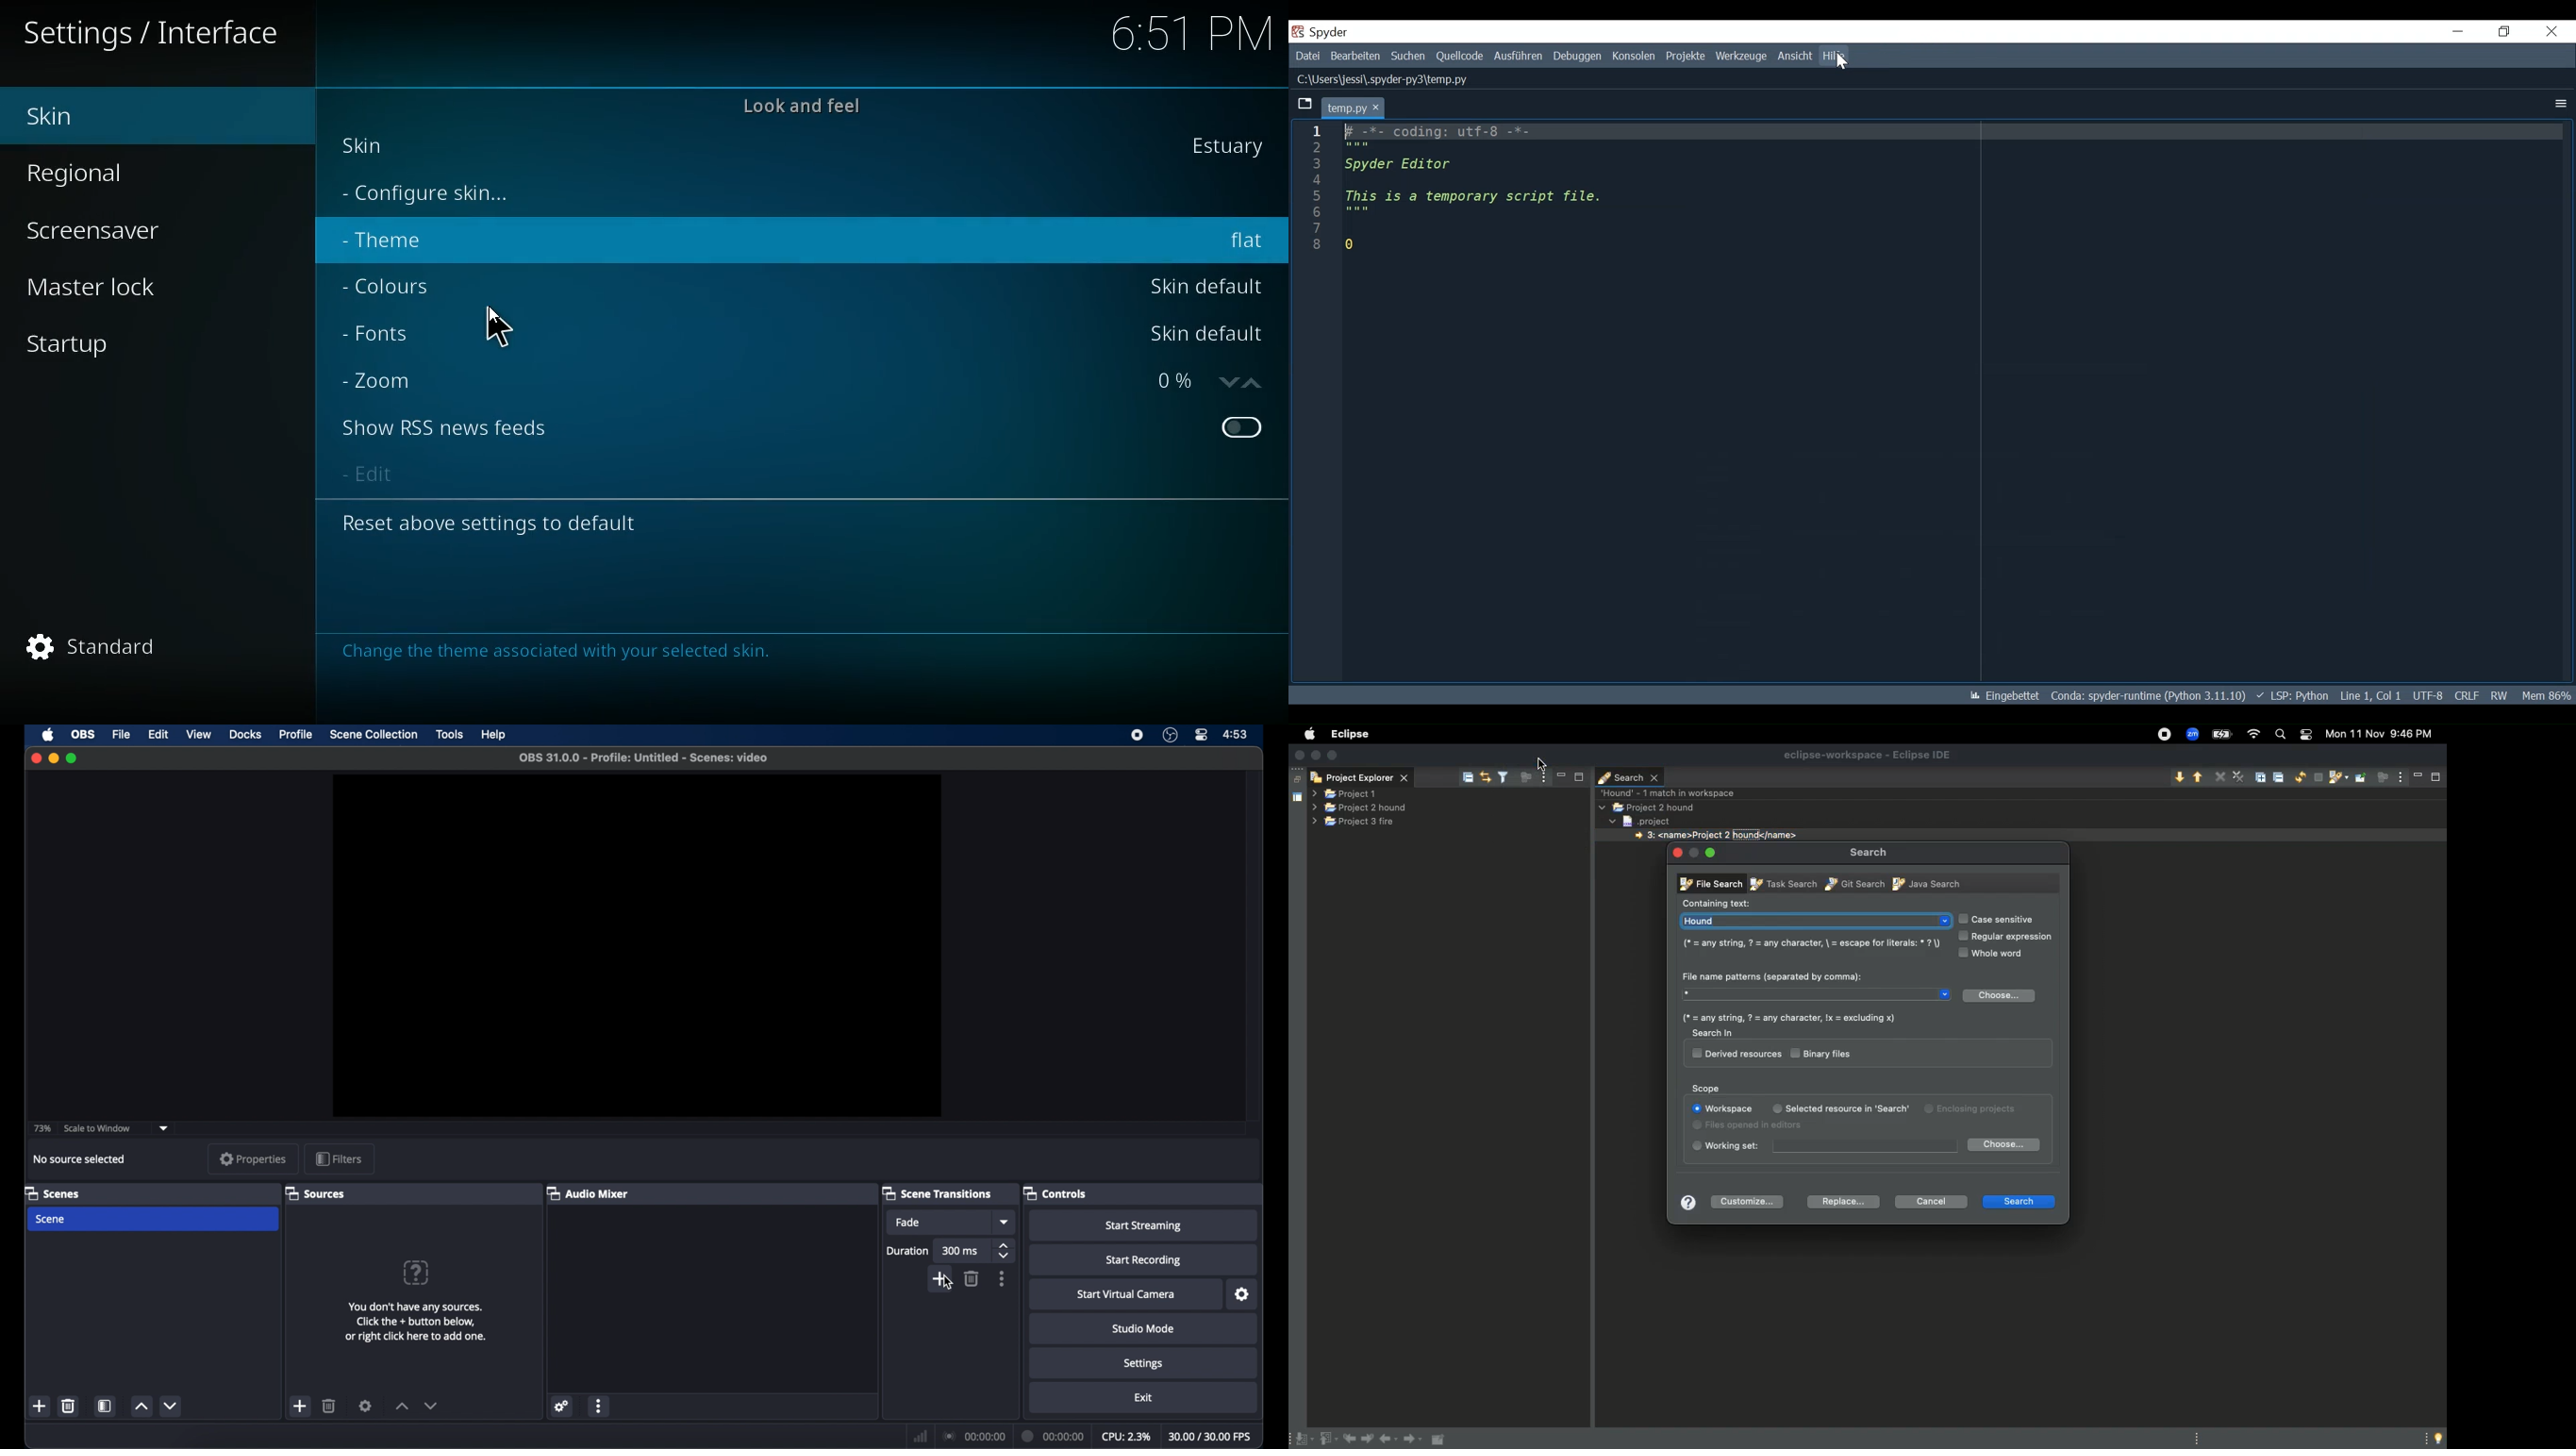 The image size is (2576, 1456). I want to click on Toggle between lintel and interactive Matplotlib, so click(2003, 696).